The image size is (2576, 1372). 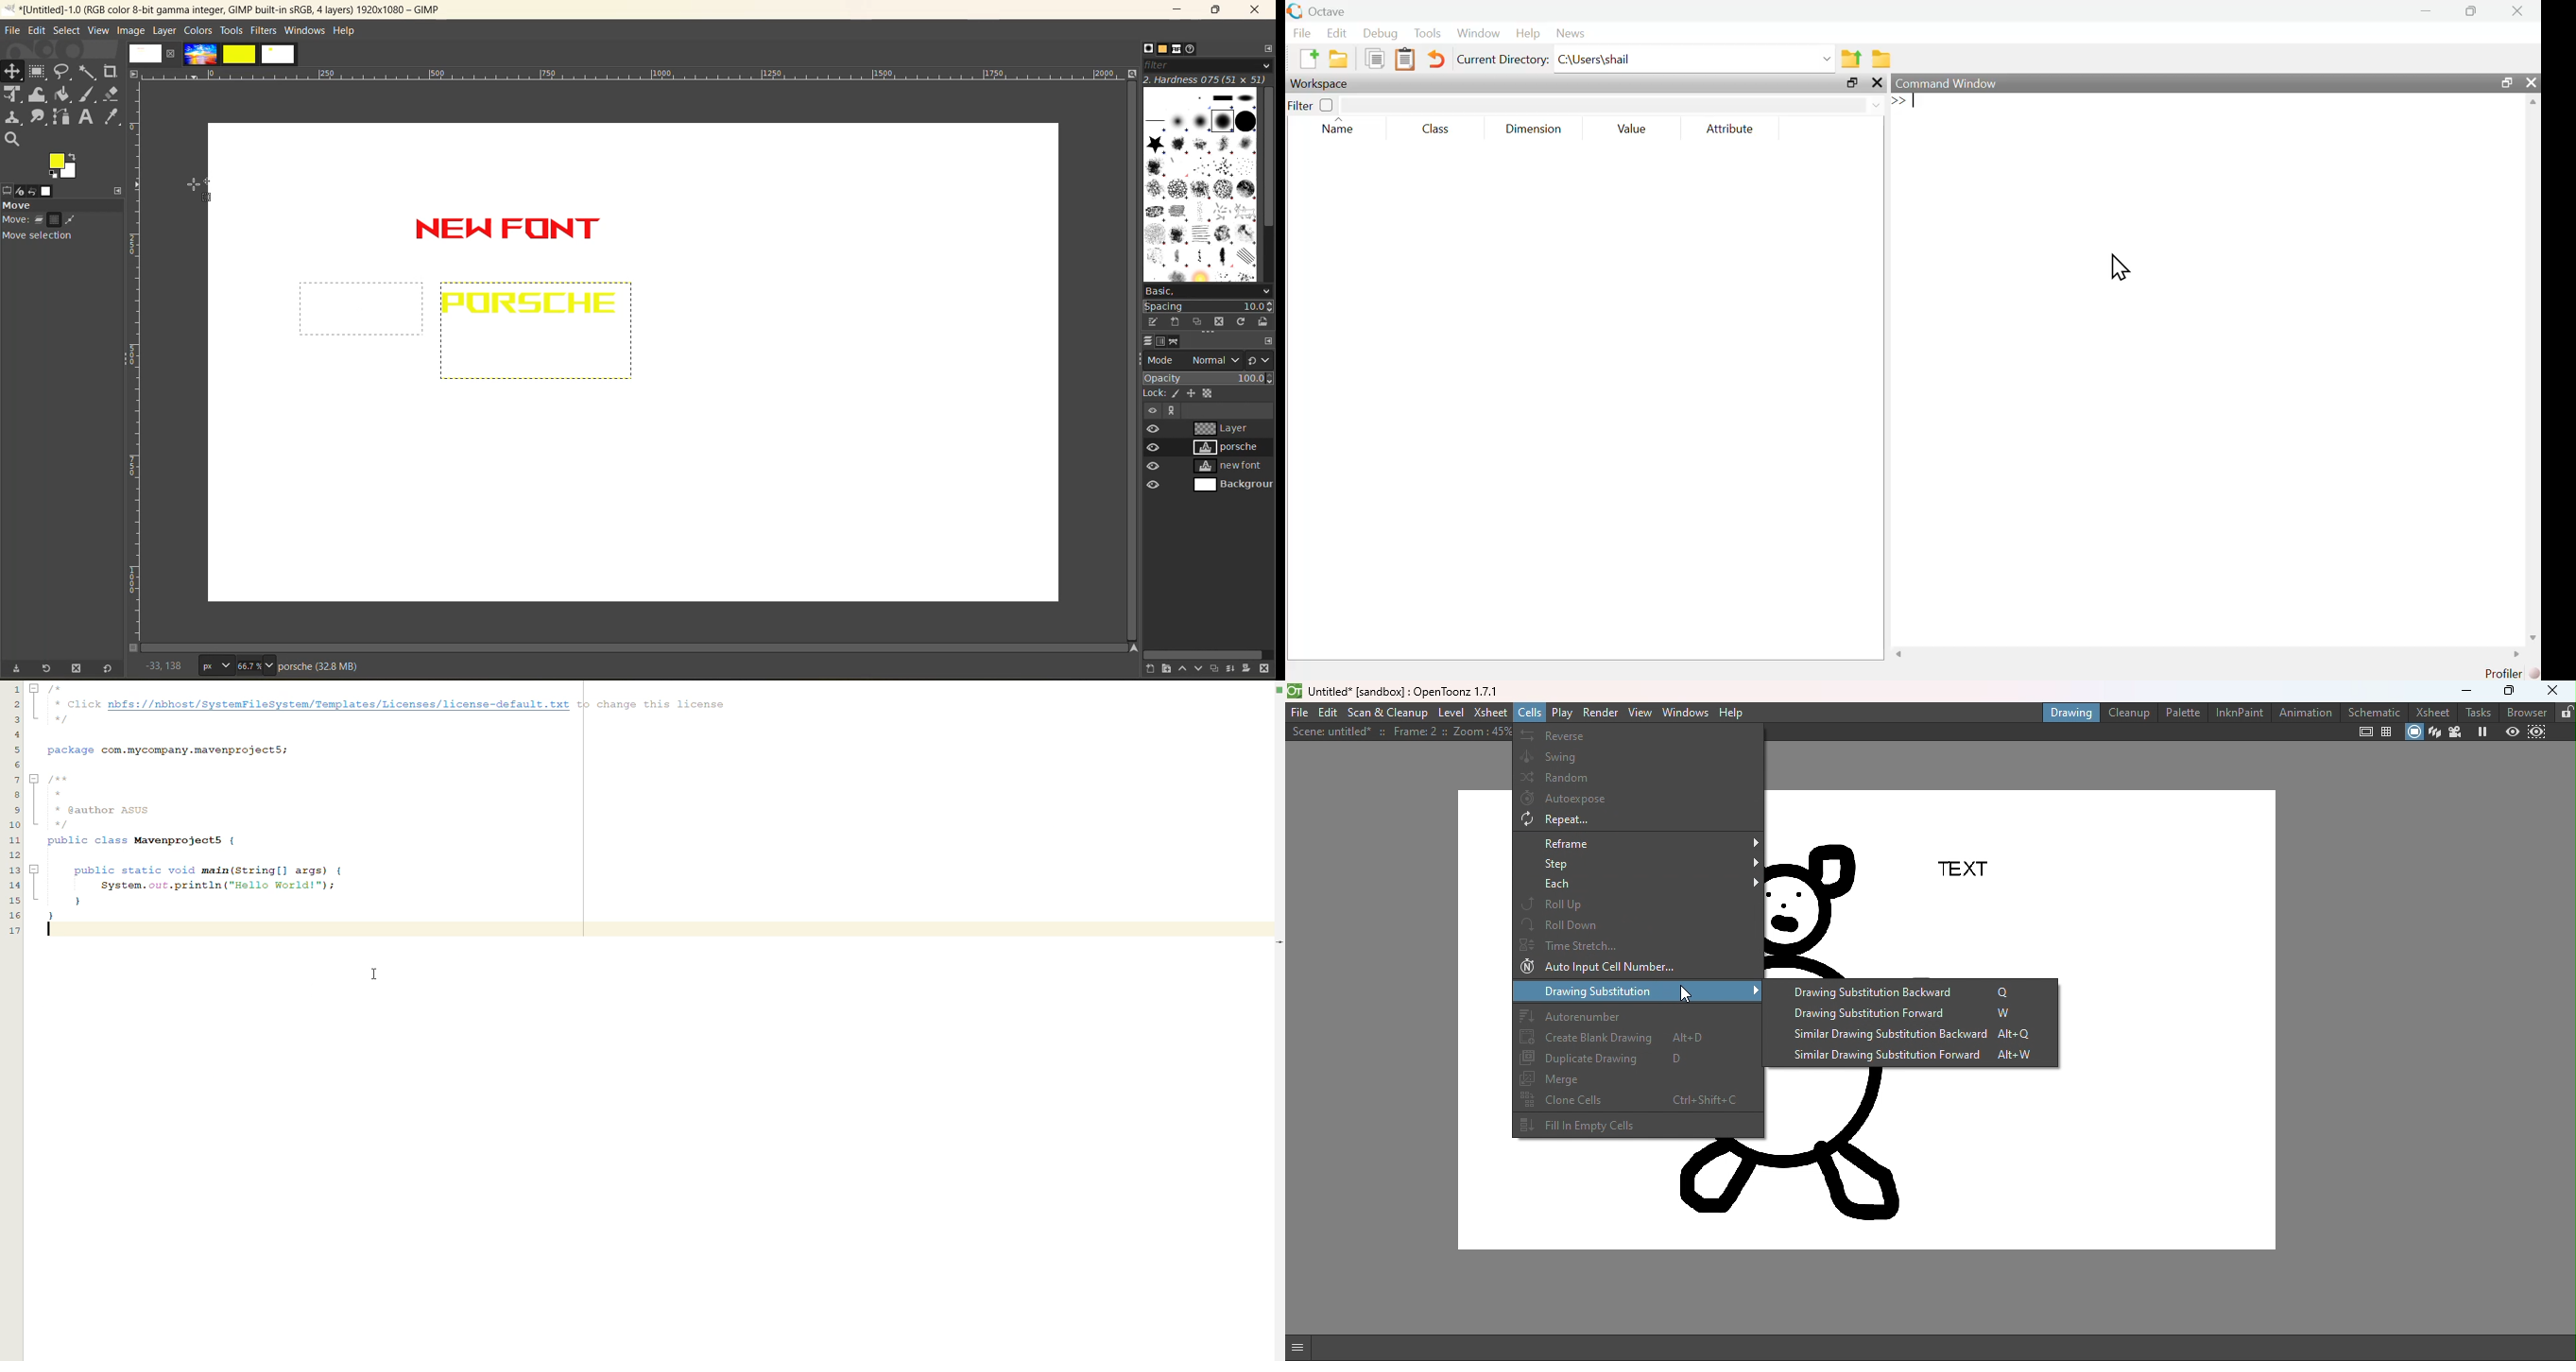 I want to click on Play, so click(x=1562, y=713).